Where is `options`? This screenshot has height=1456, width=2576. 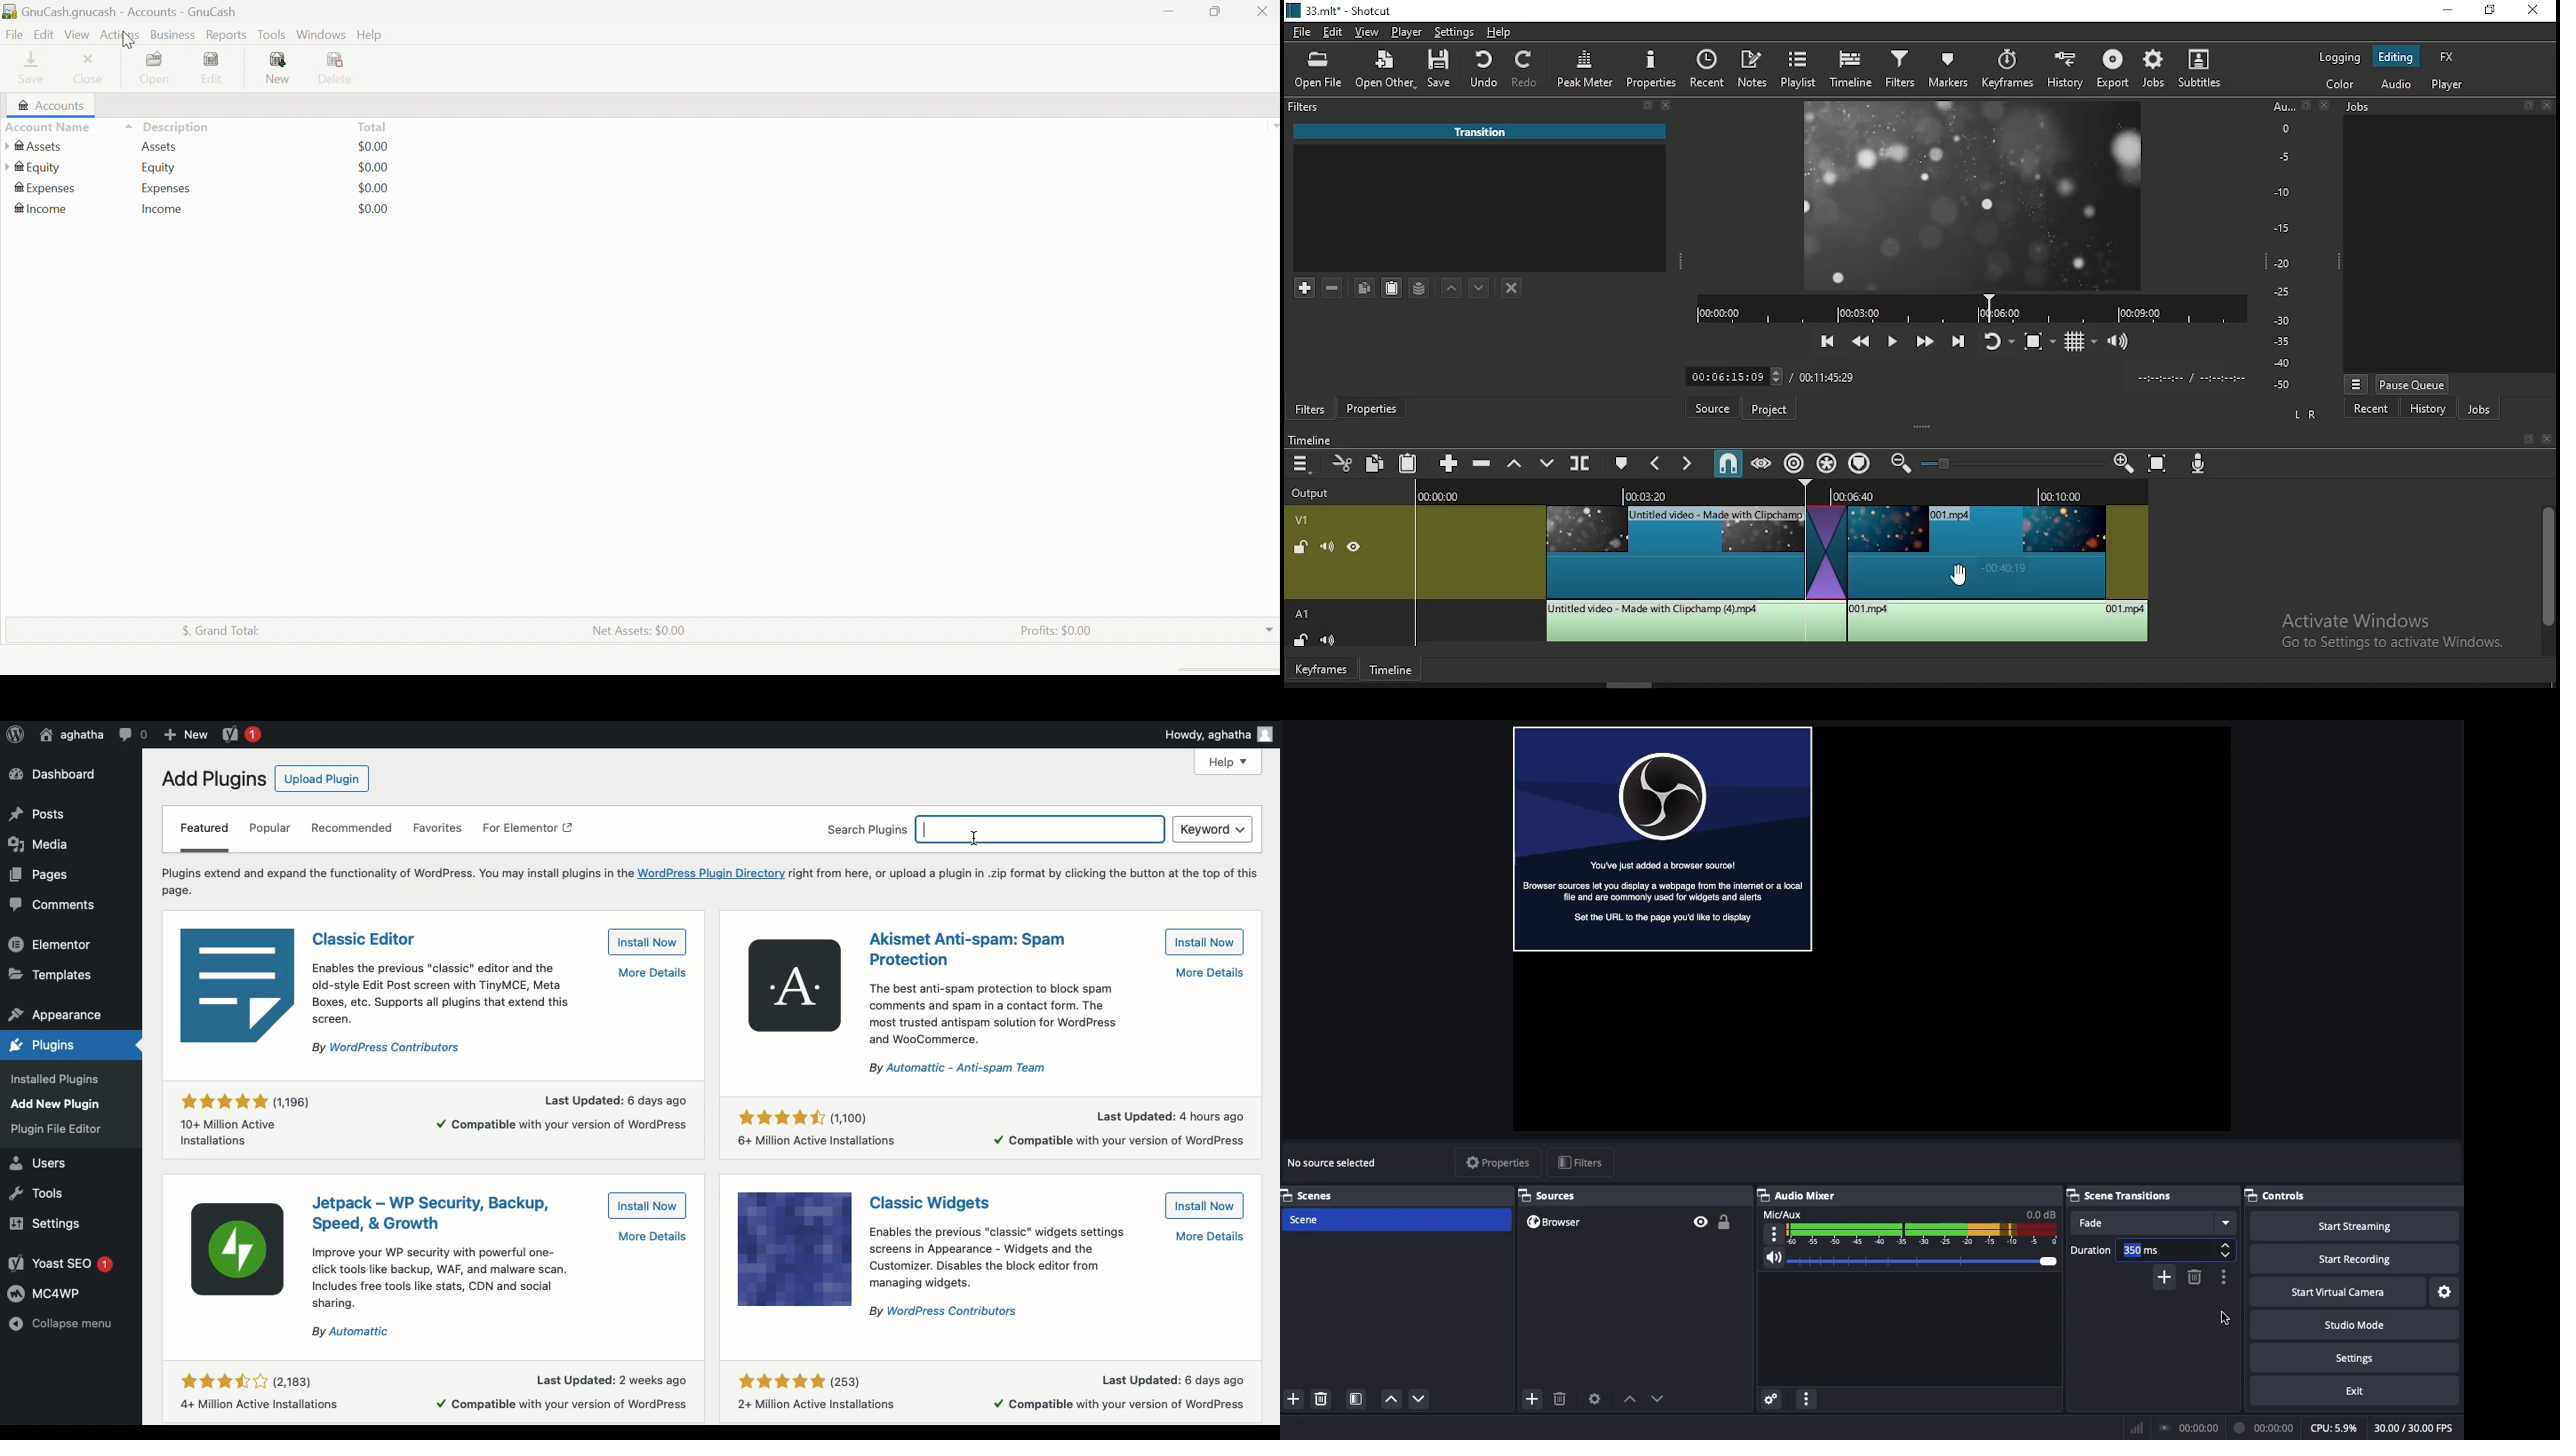 options is located at coordinates (2227, 1283).